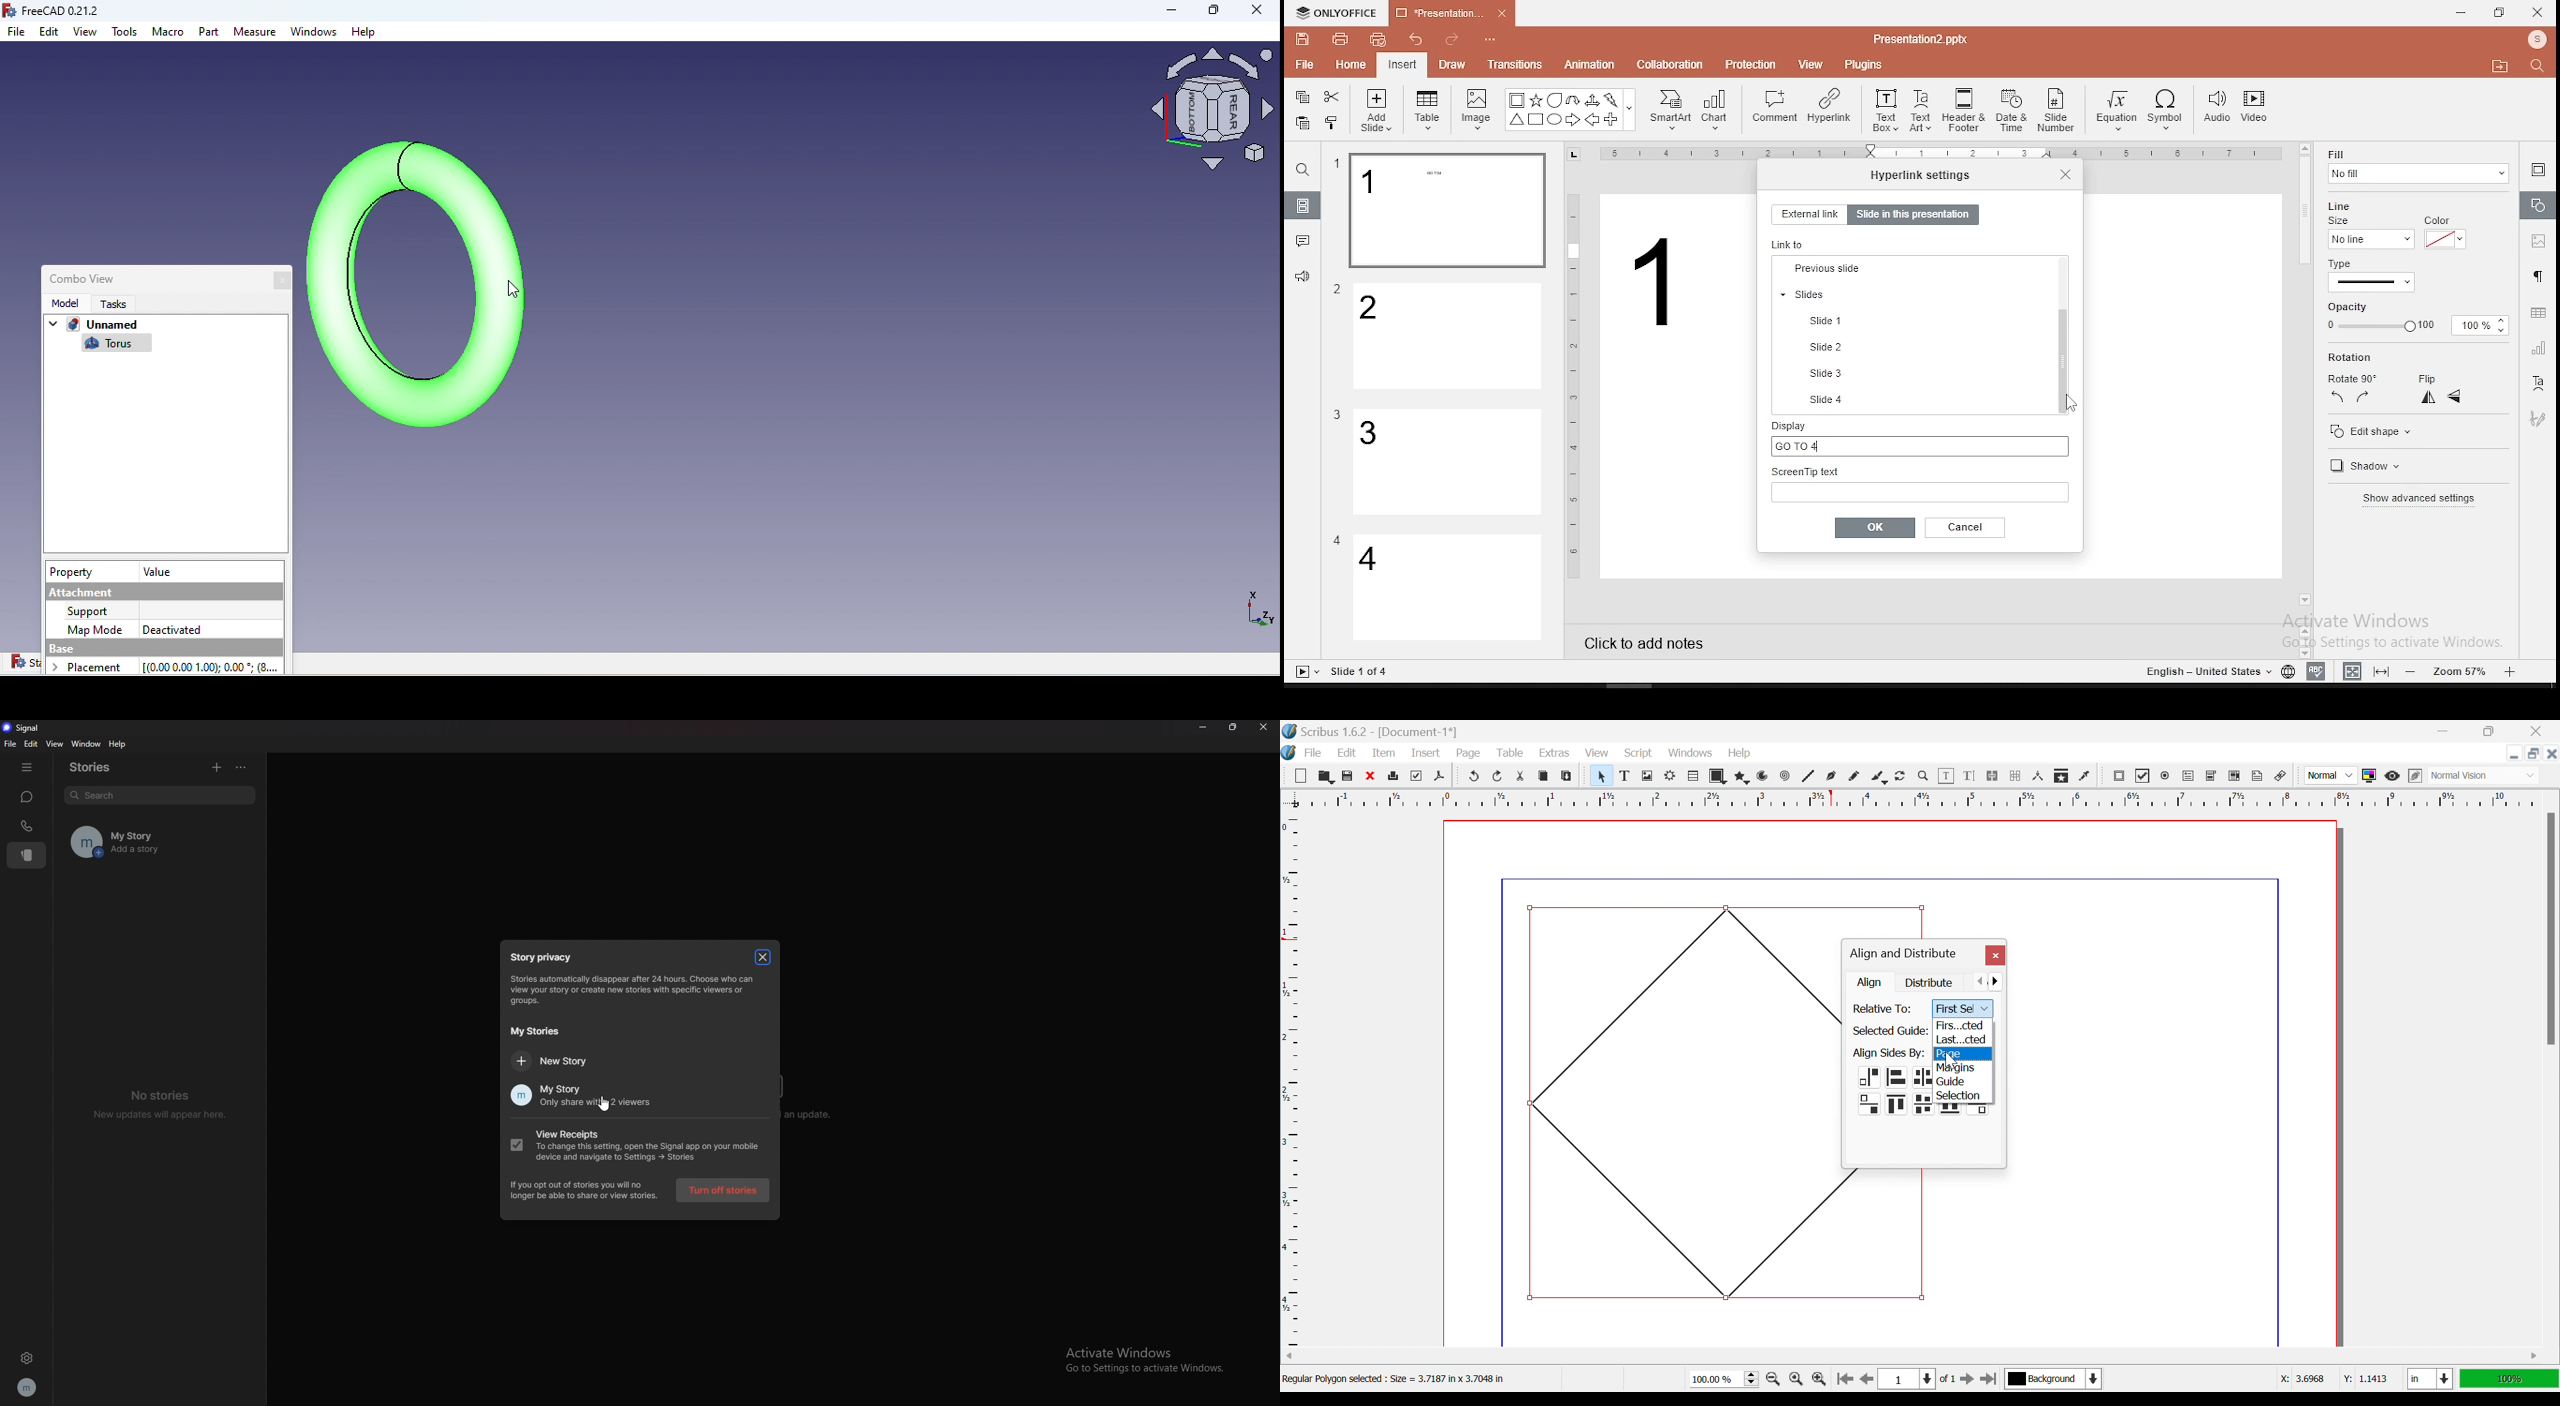  I want to click on , so click(1337, 415).